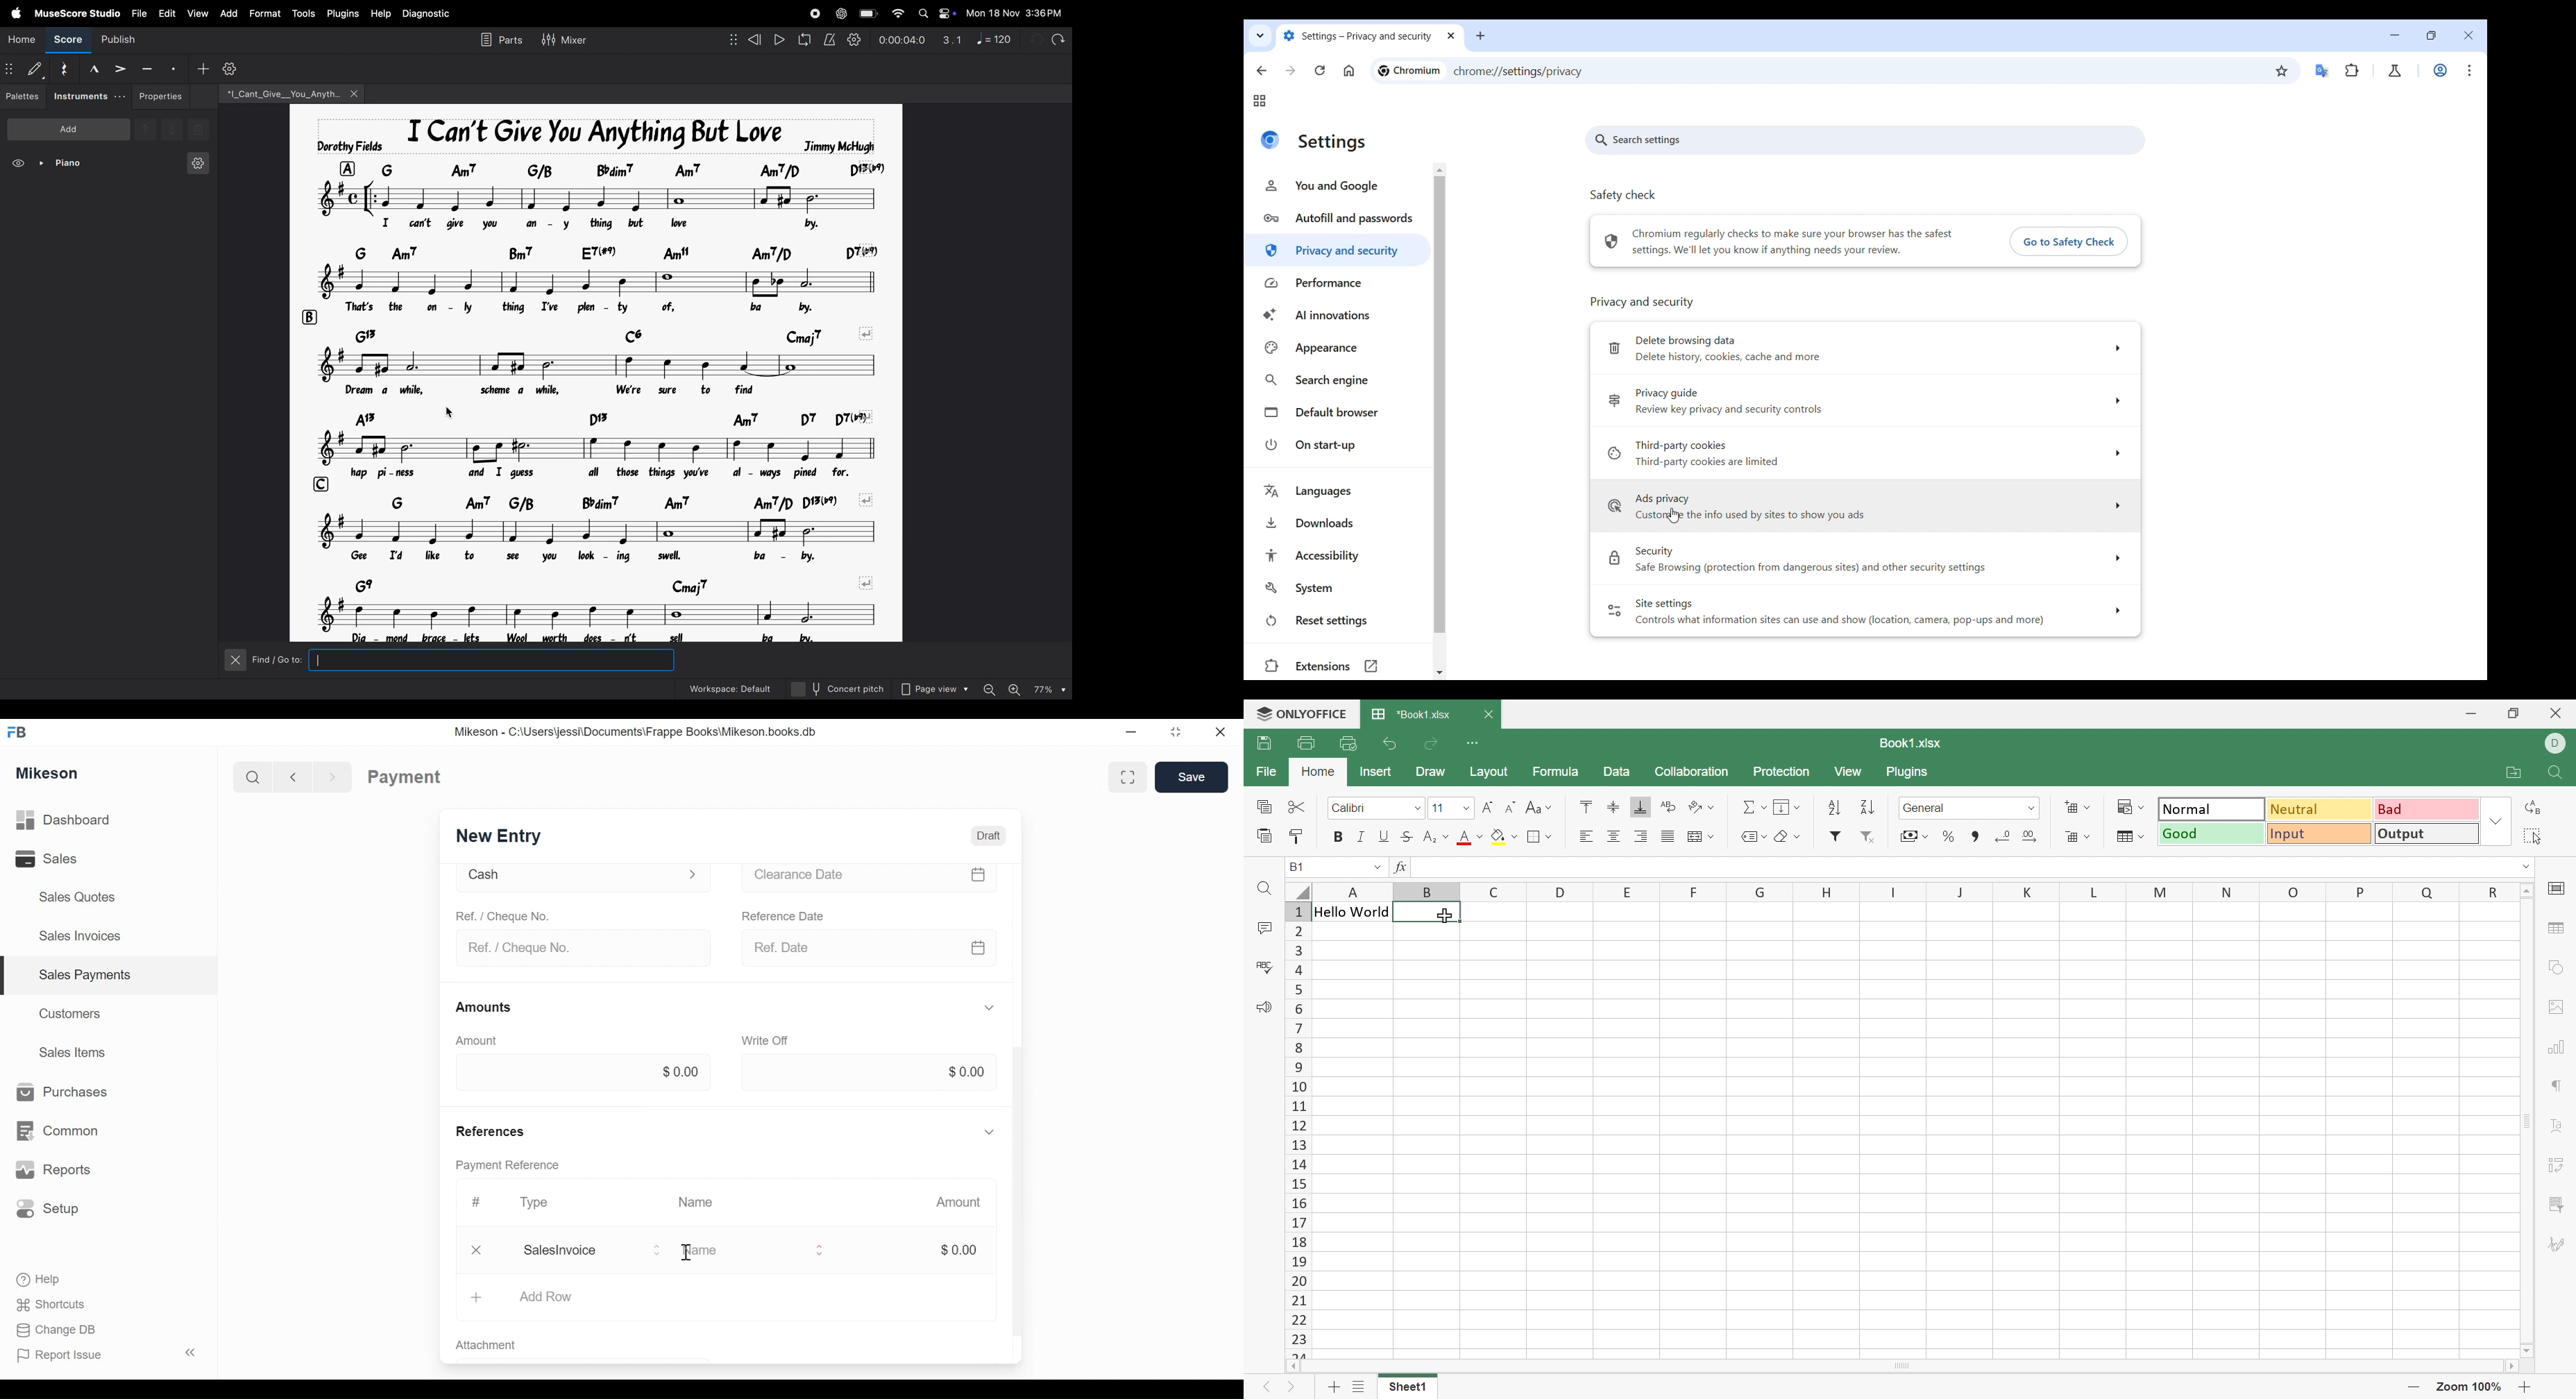 Image resolution: width=2576 pixels, height=1400 pixels. Describe the element at coordinates (474, 1041) in the screenshot. I see `Amount` at that location.